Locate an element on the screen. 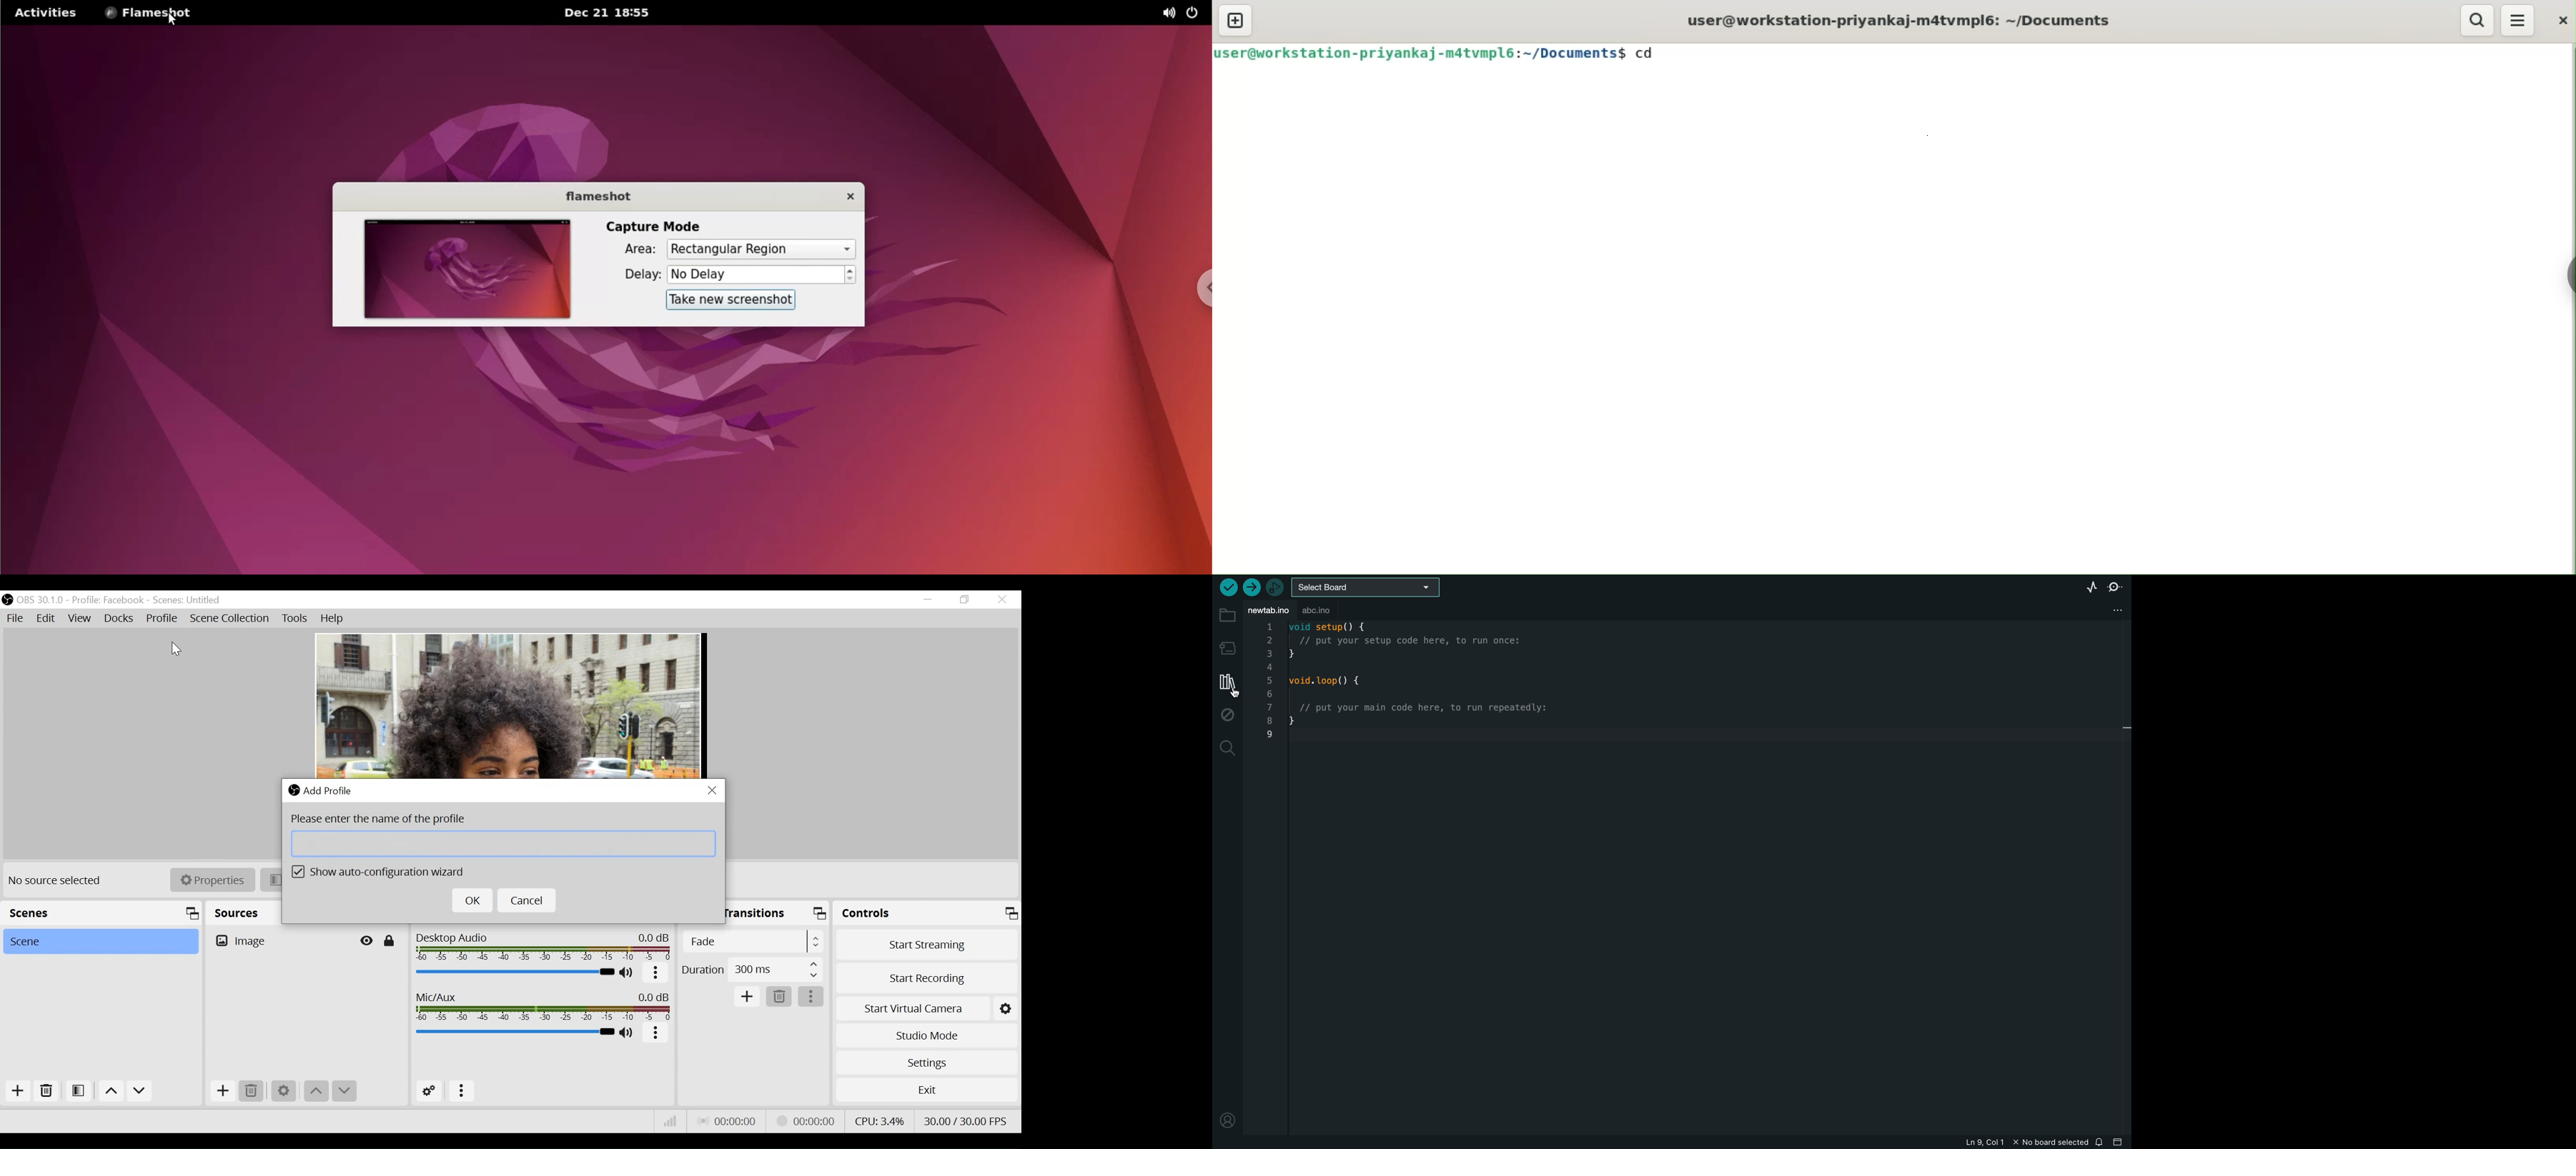 The image size is (2576, 1176). more options is located at coordinates (656, 1034).